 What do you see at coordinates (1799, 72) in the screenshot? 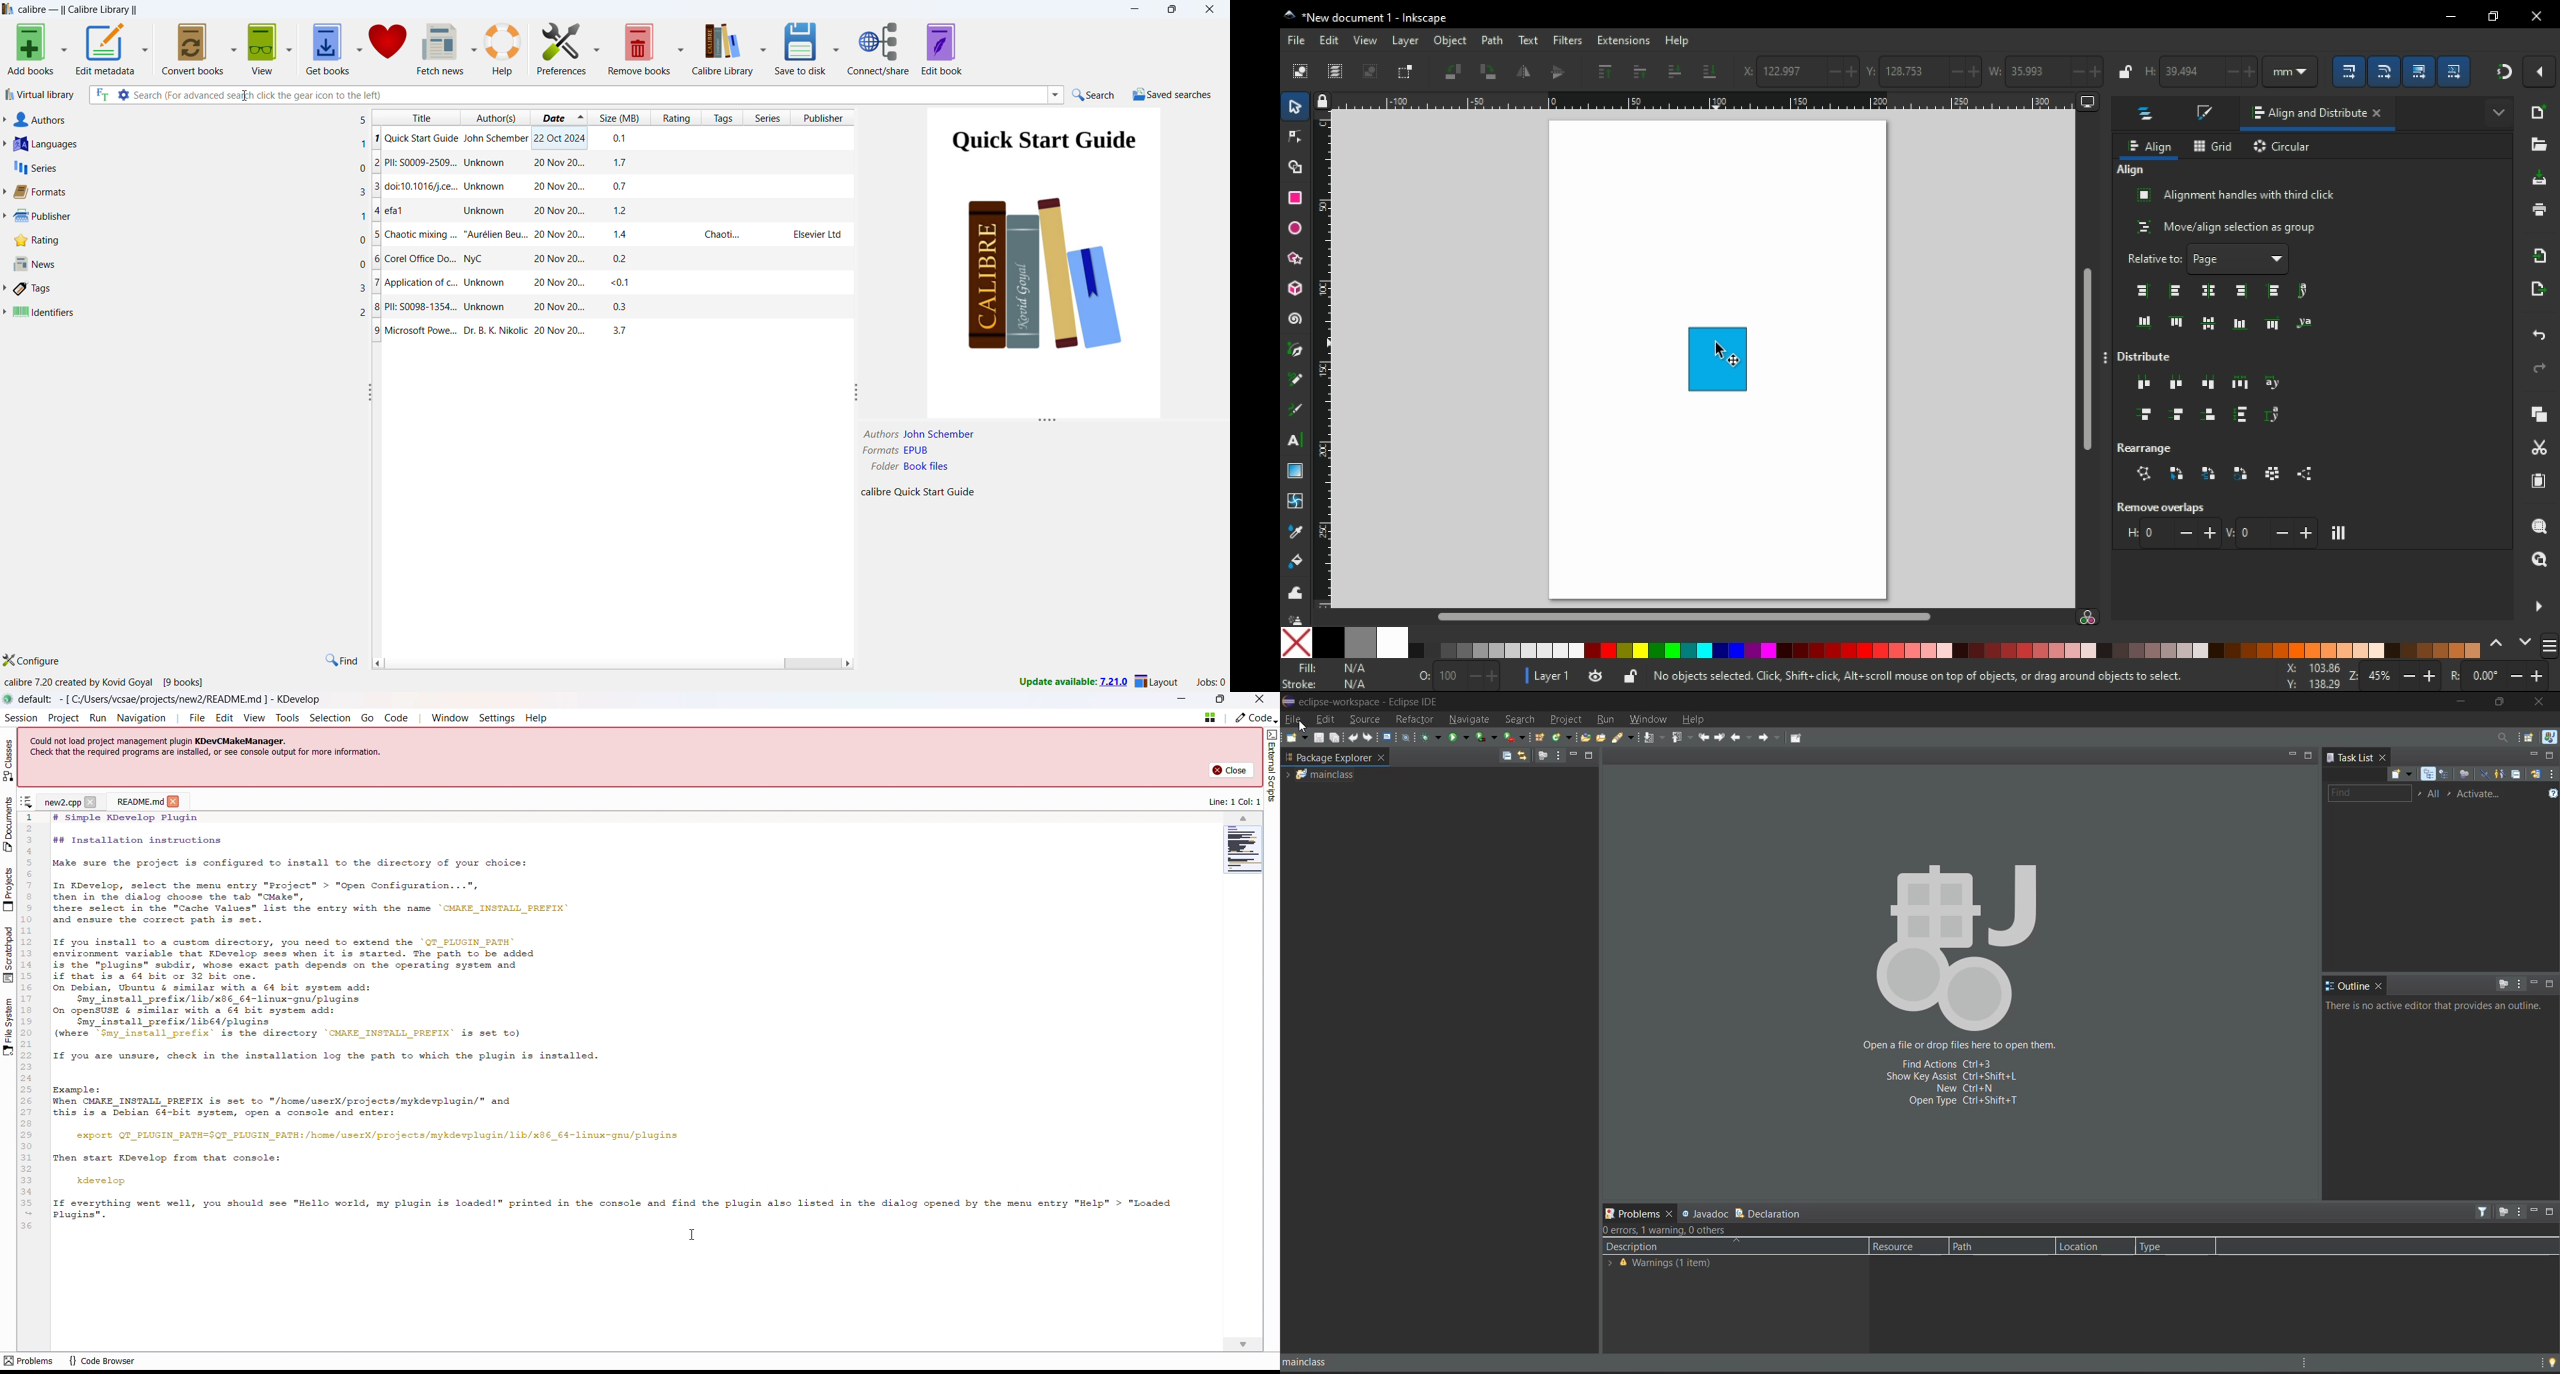
I see `horizontal coordinate of selection` at bounding box center [1799, 72].